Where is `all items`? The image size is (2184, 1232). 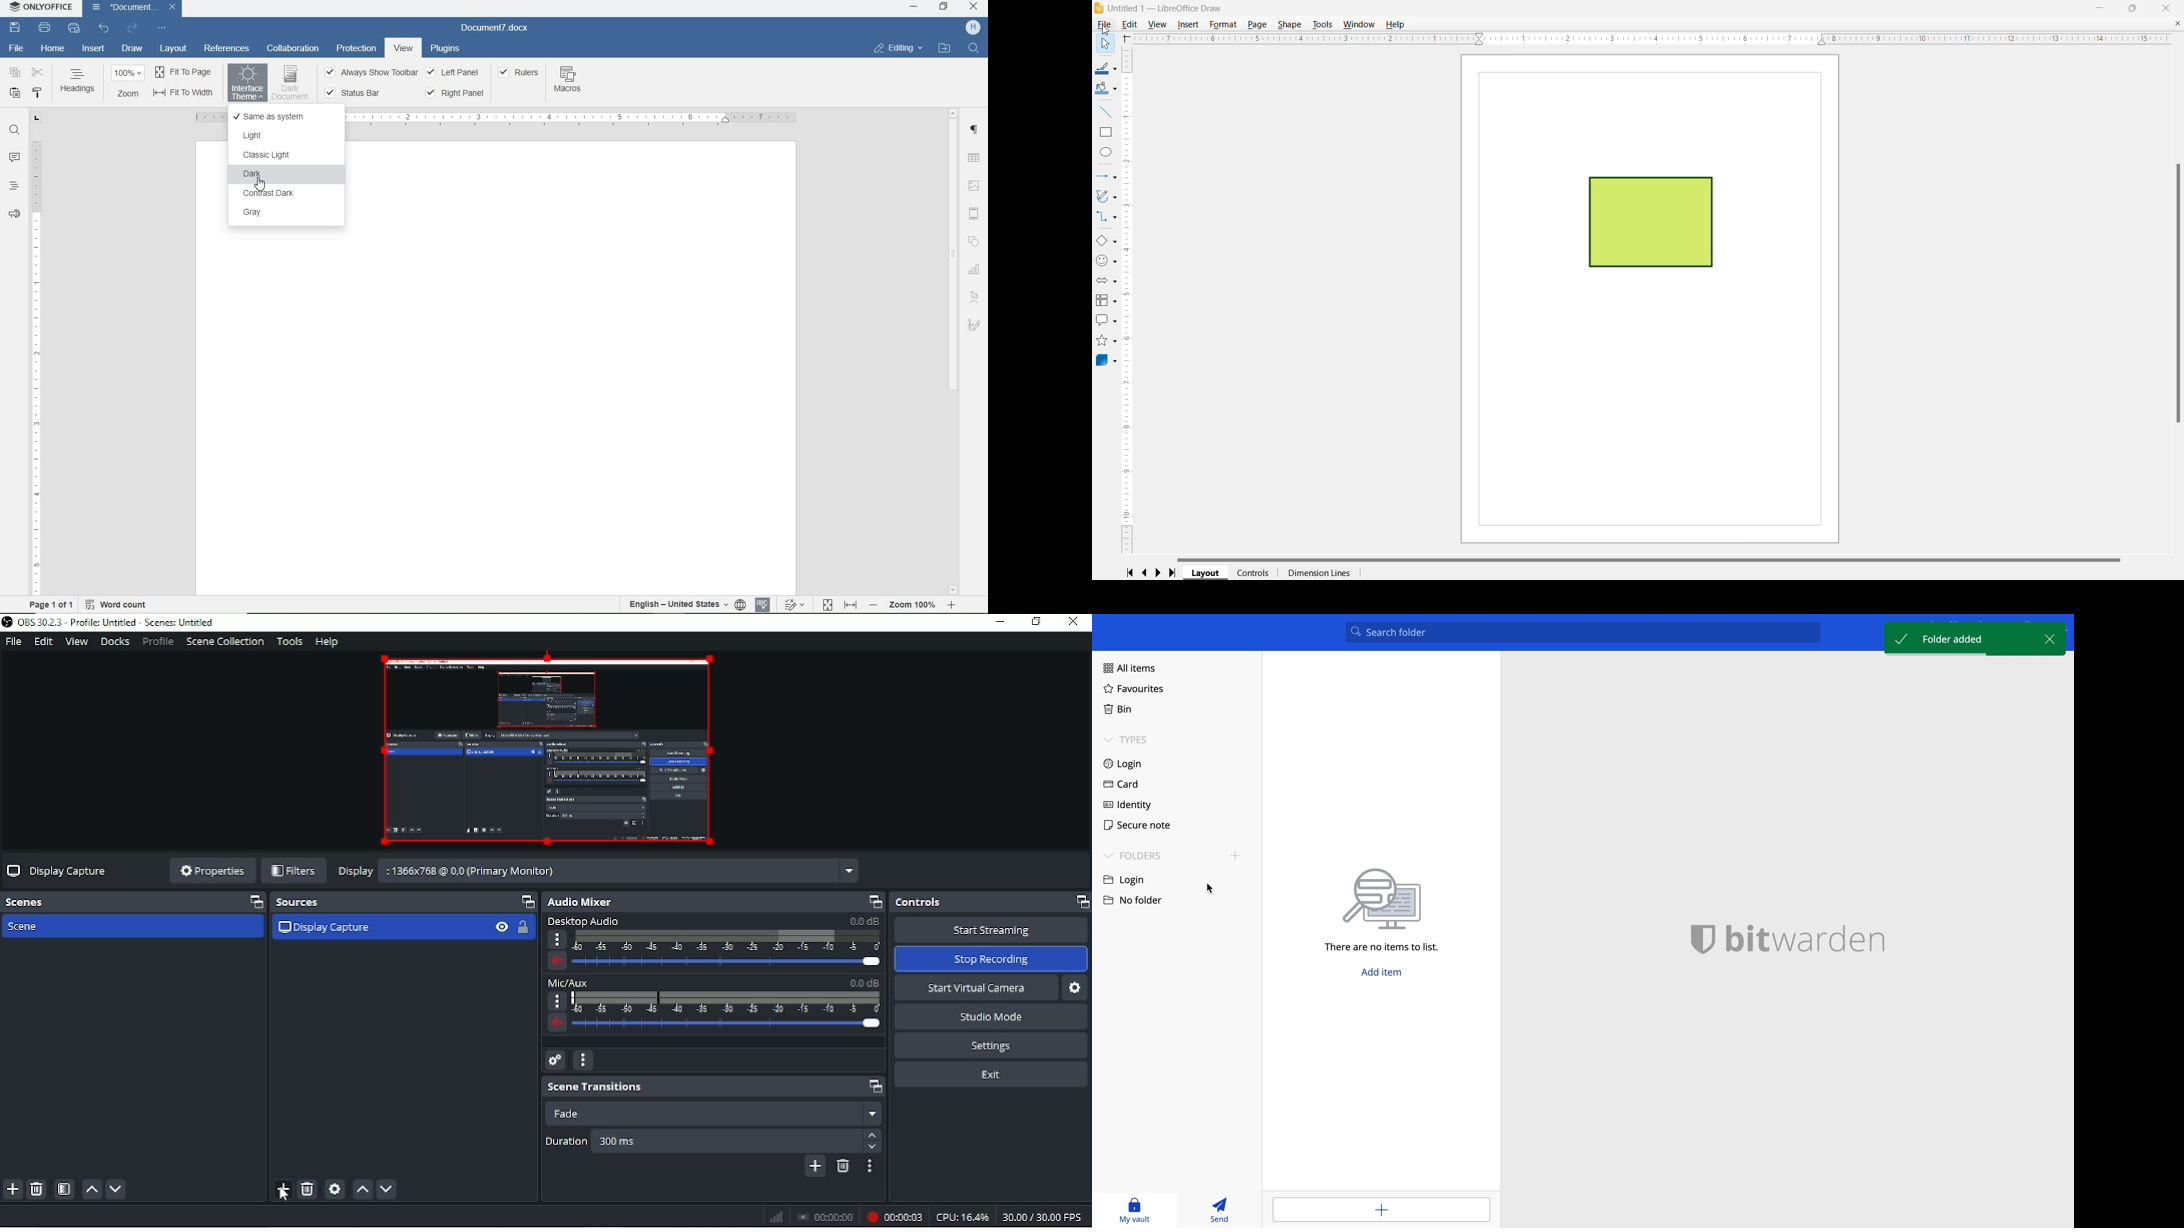 all items is located at coordinates (1127, 667).